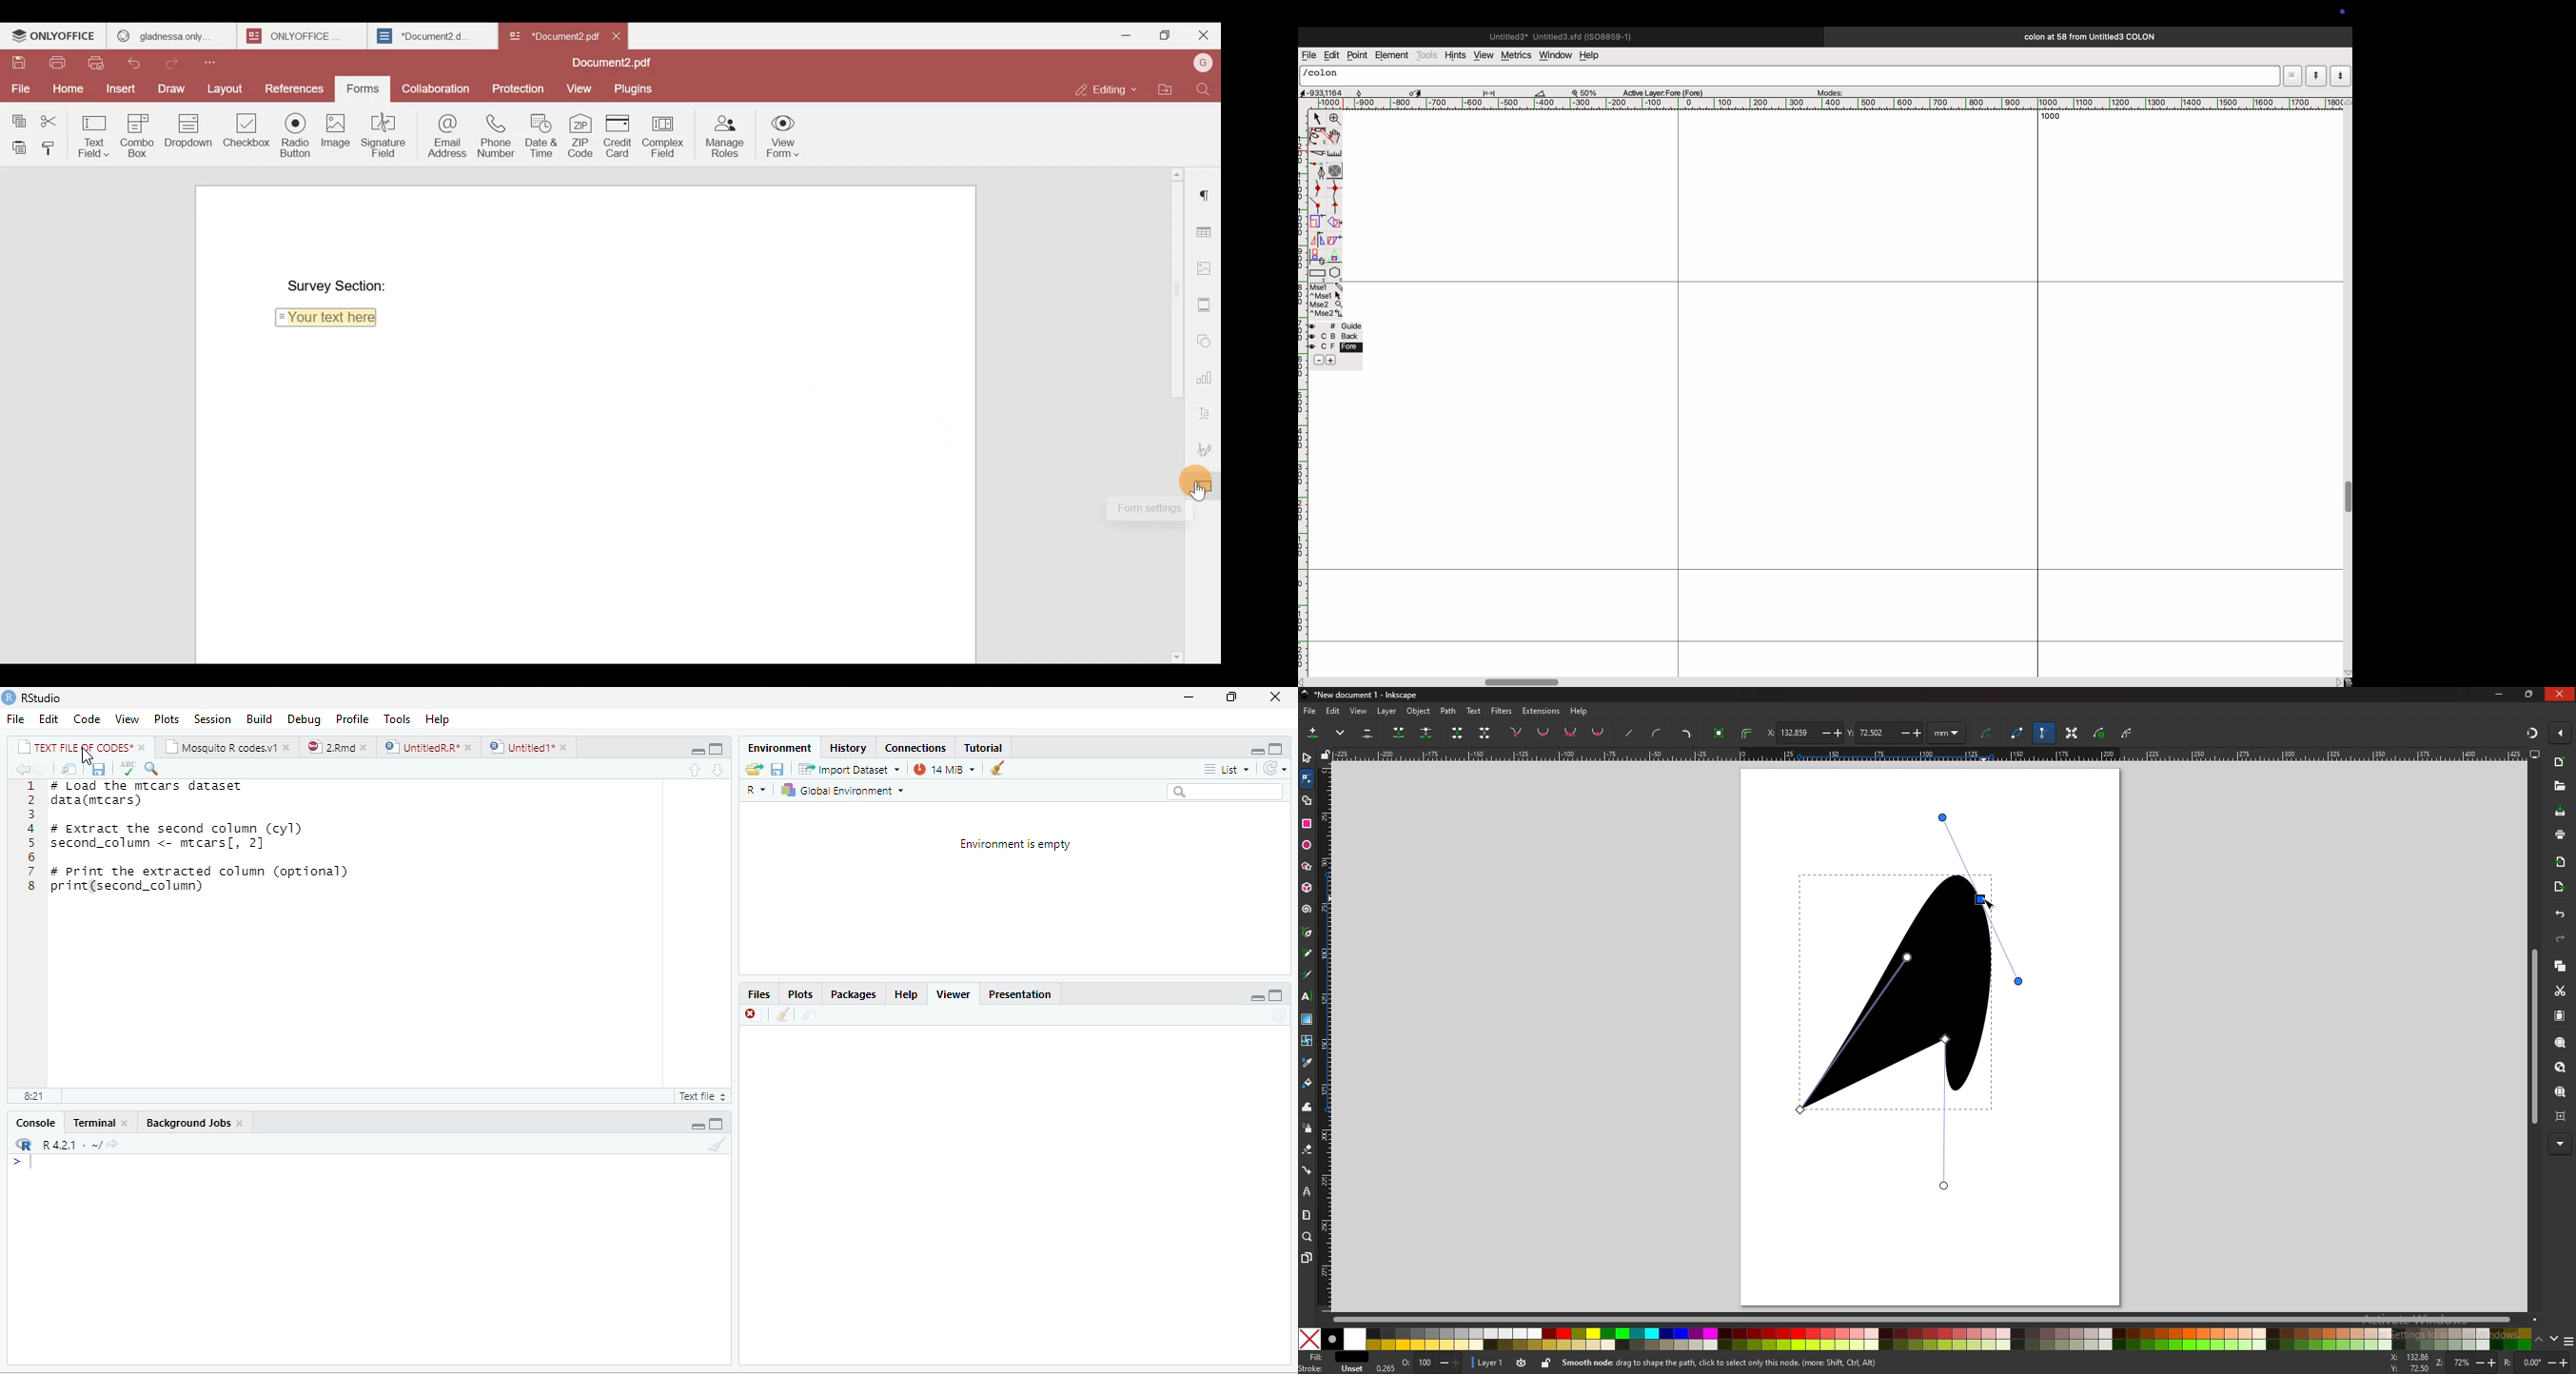  Describe the element at coordinates (1490, 1363) in the screenshot. I see `layer` at that location.